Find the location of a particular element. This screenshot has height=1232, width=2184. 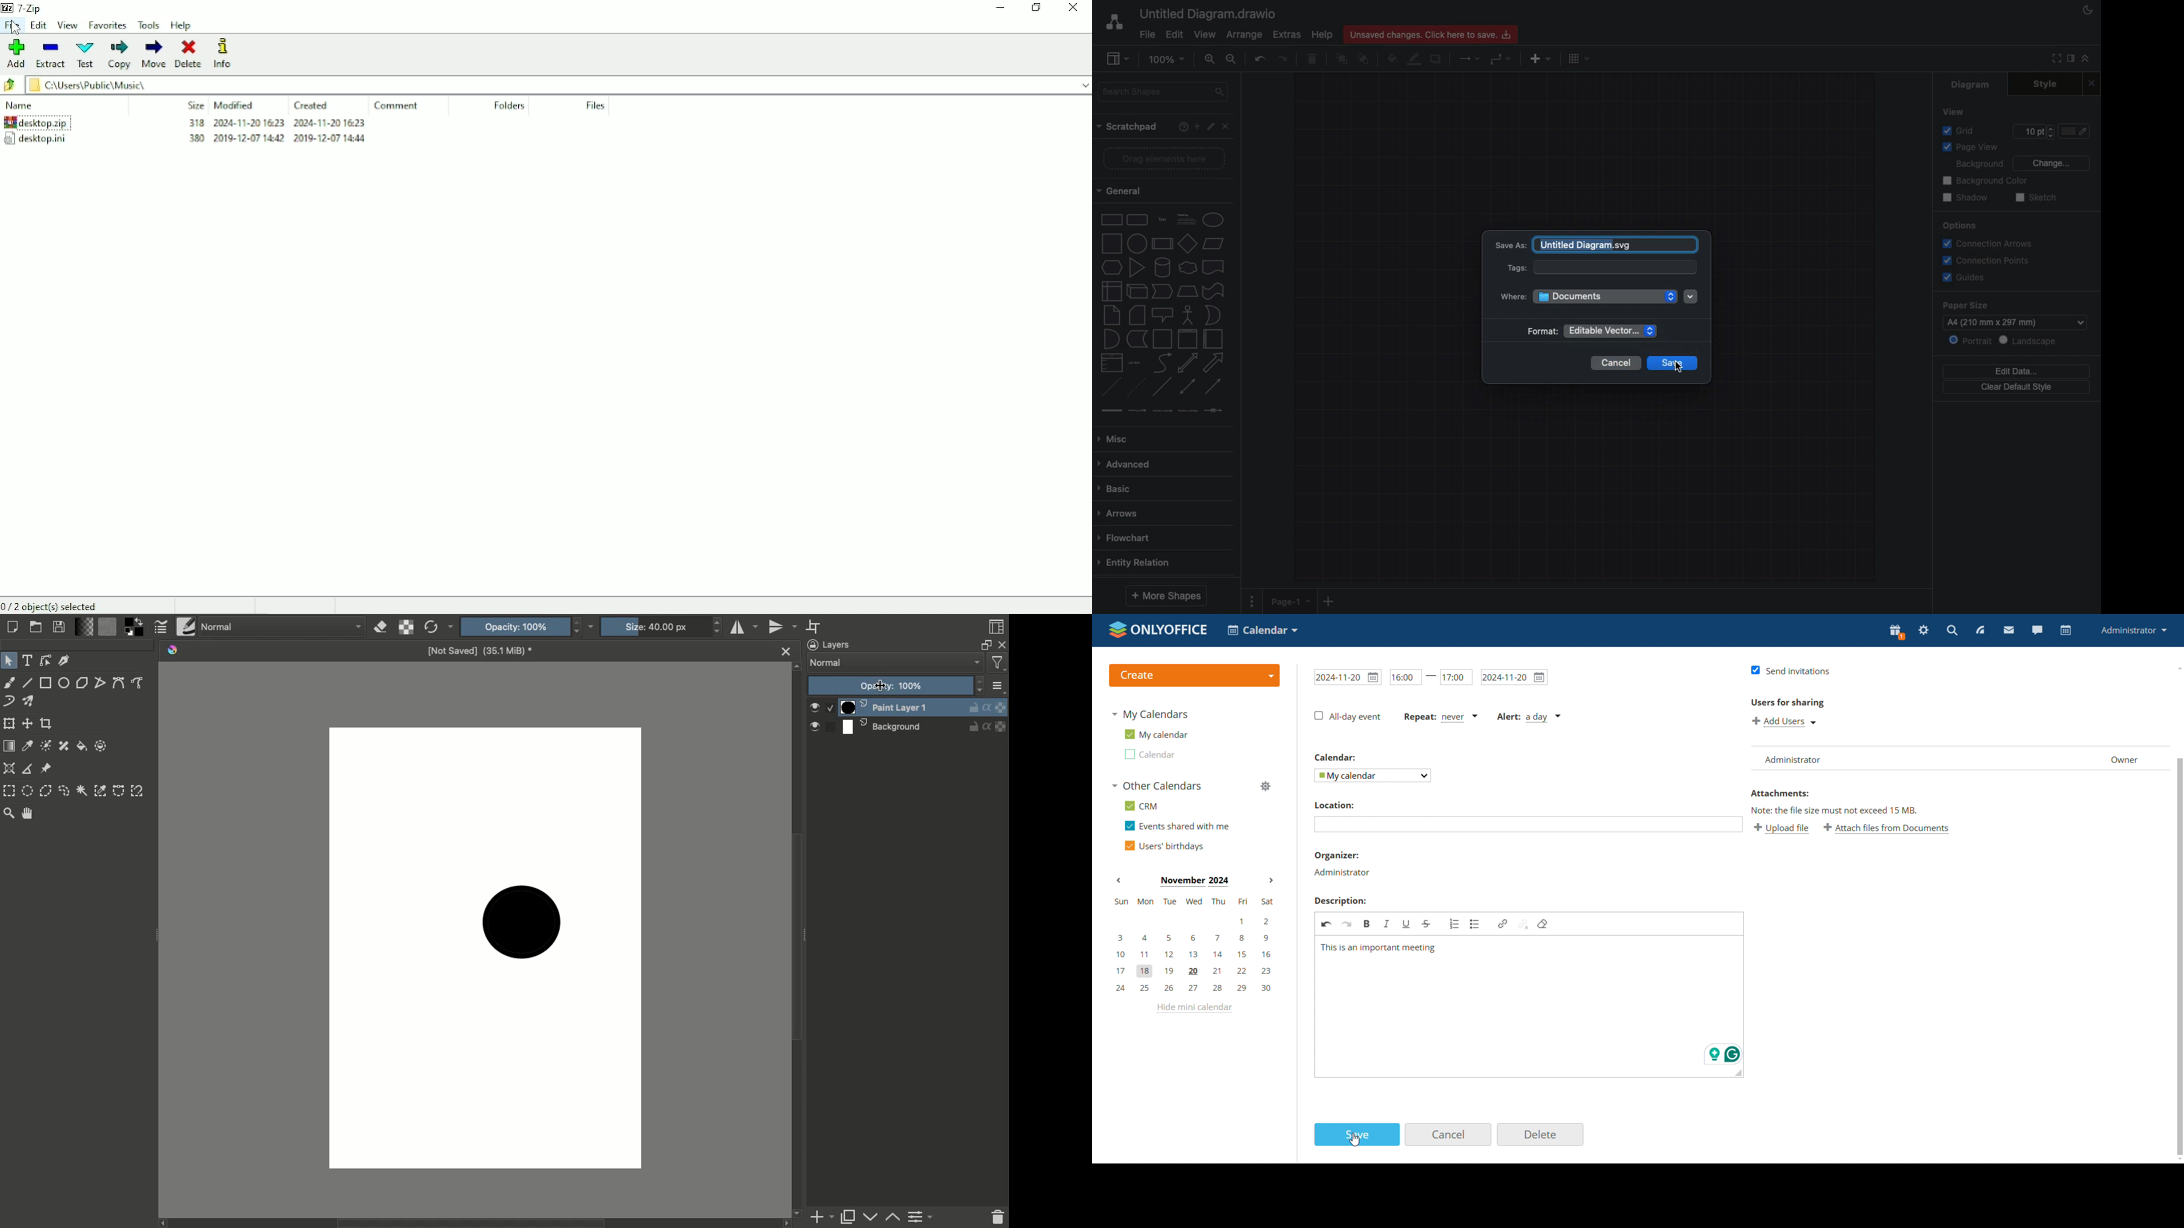

Add is located at coordinates (1328, 601).